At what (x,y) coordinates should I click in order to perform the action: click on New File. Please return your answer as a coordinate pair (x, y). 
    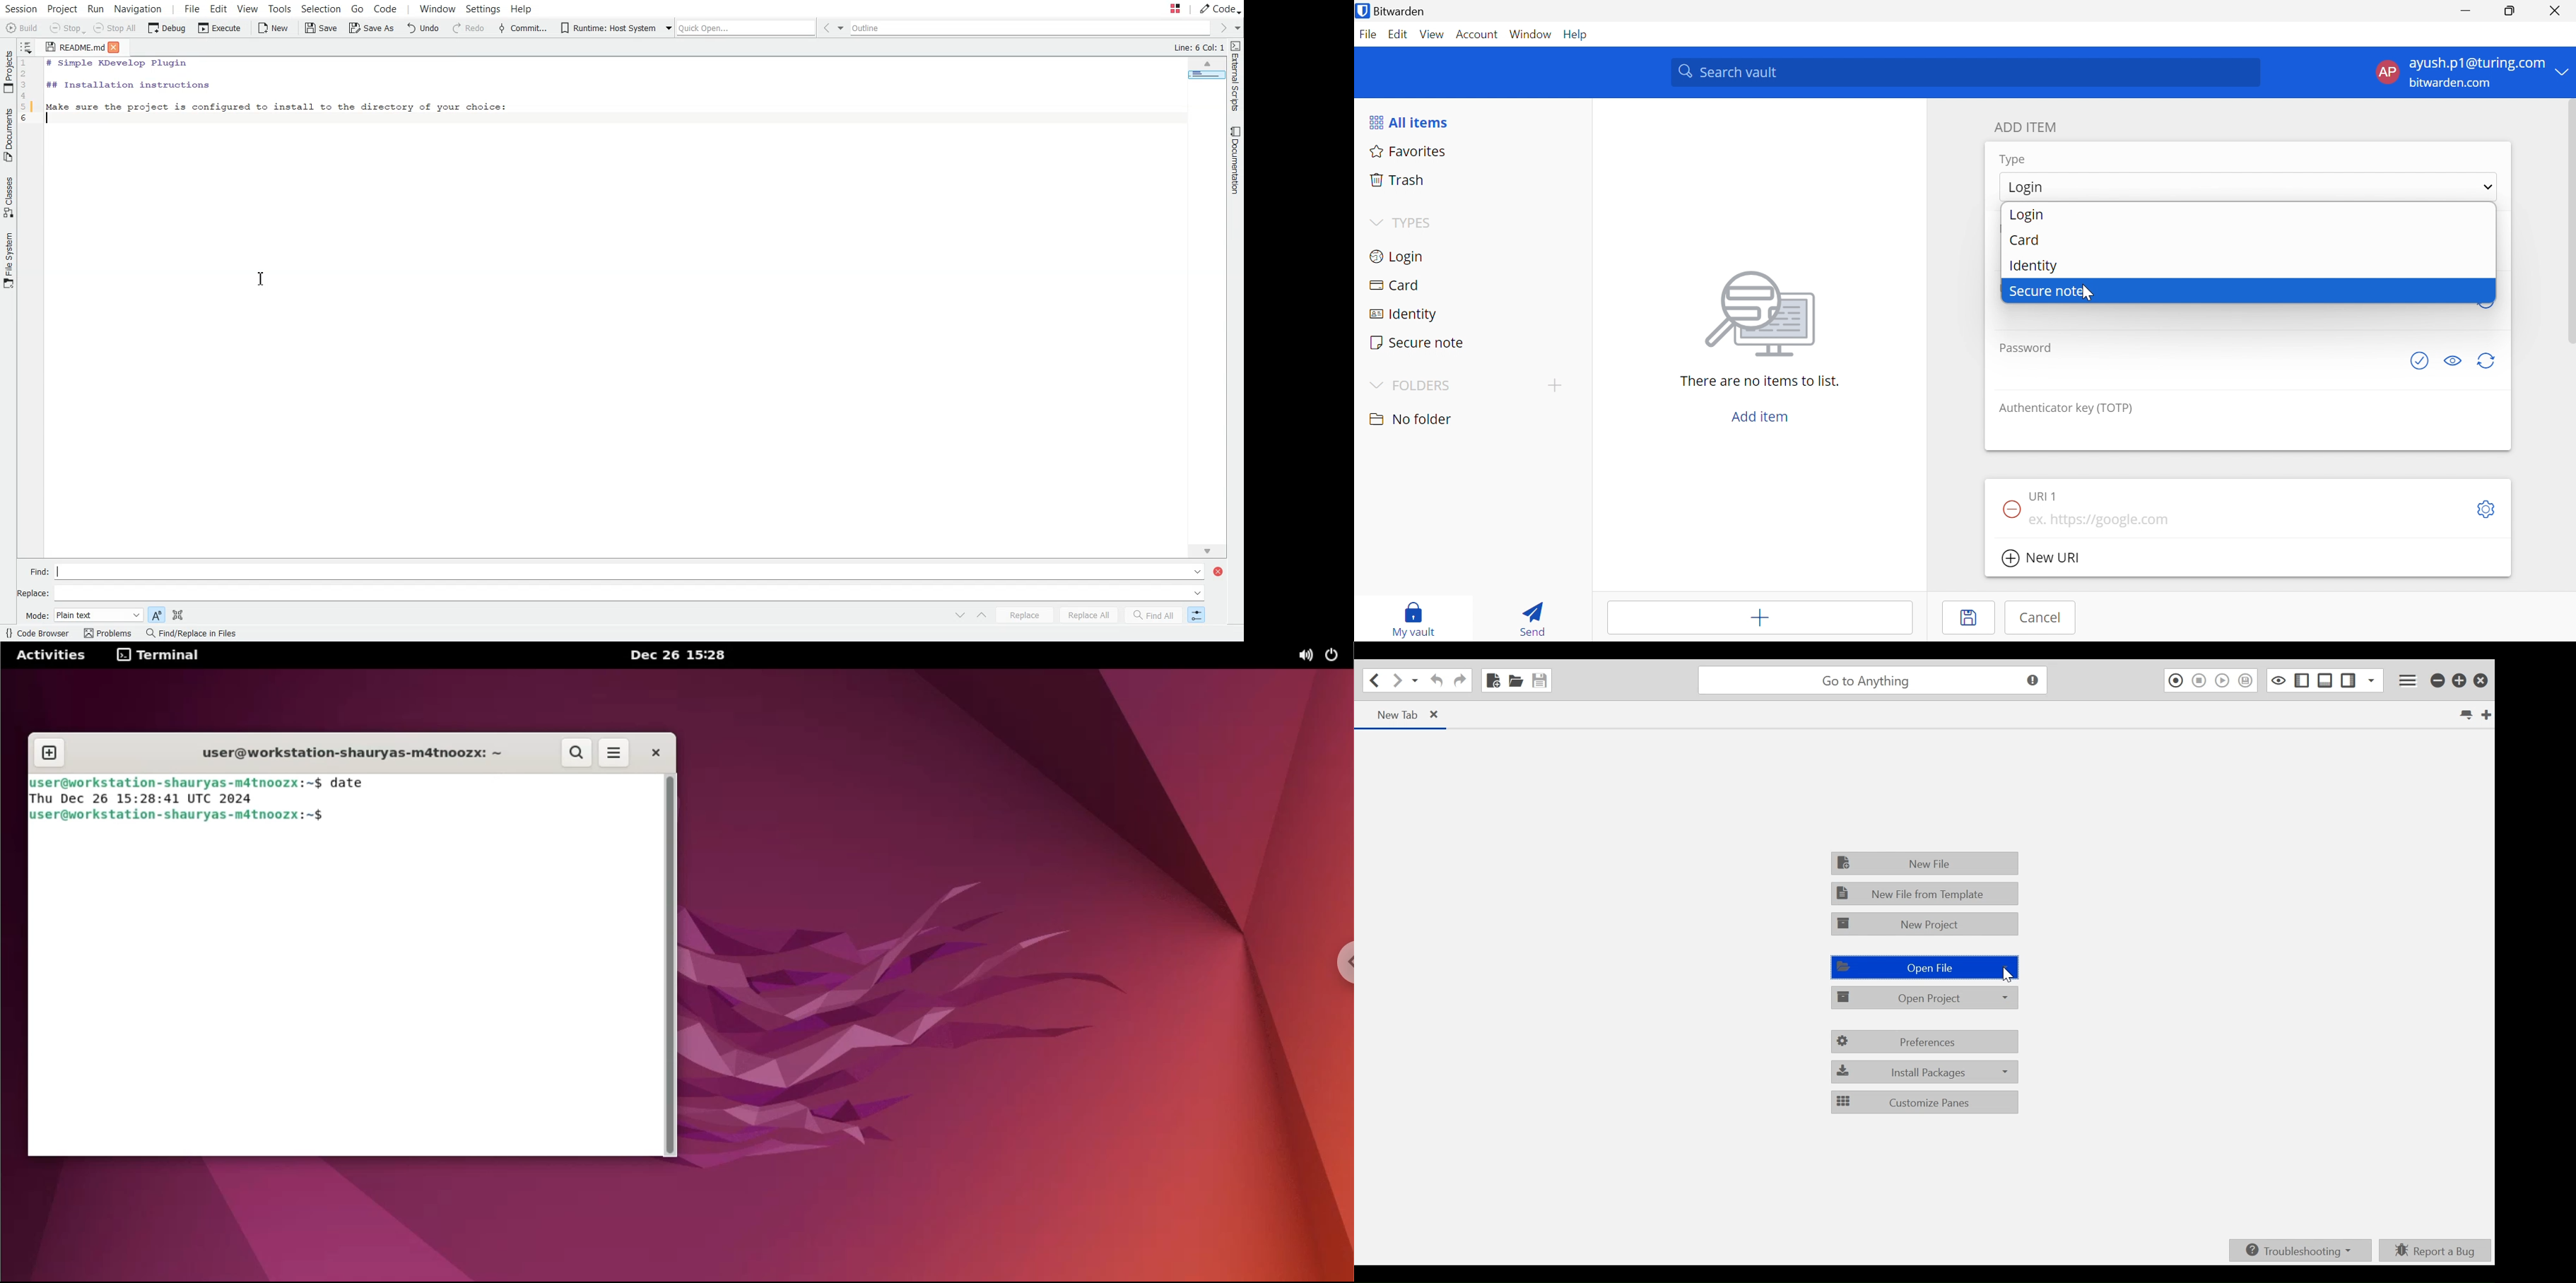
    Looking at the image, I should click on (1924, 864).